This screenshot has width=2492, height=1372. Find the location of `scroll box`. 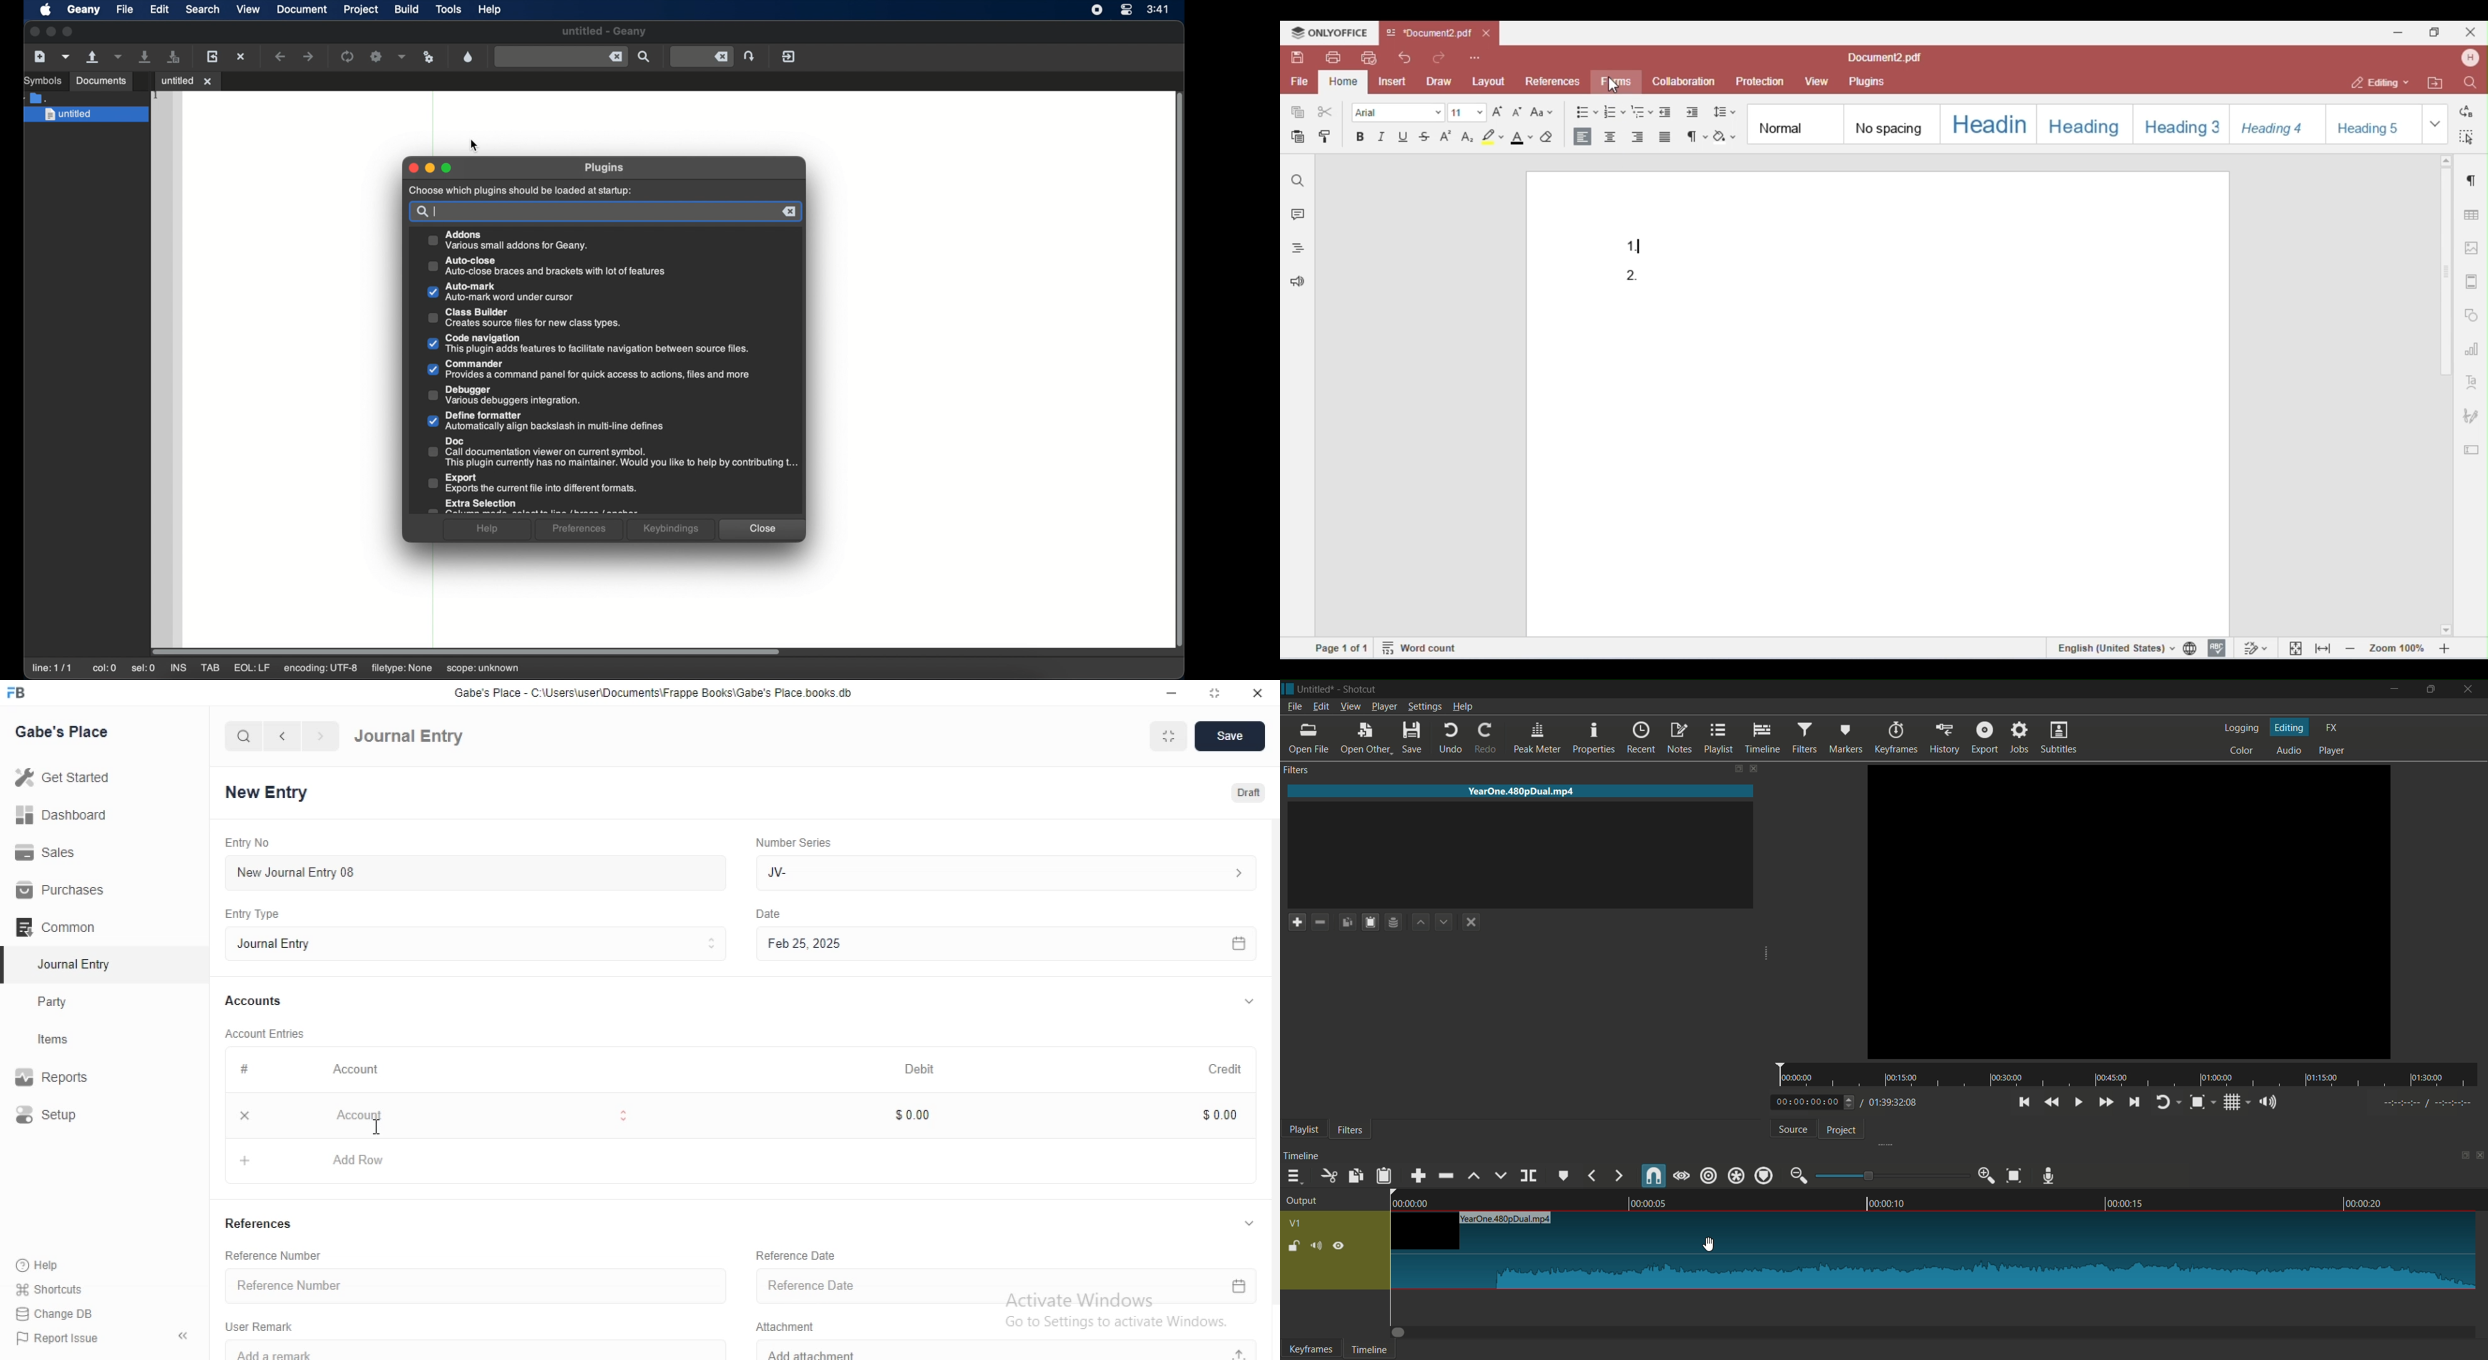

scroll box is located at coordinates (468, 650).